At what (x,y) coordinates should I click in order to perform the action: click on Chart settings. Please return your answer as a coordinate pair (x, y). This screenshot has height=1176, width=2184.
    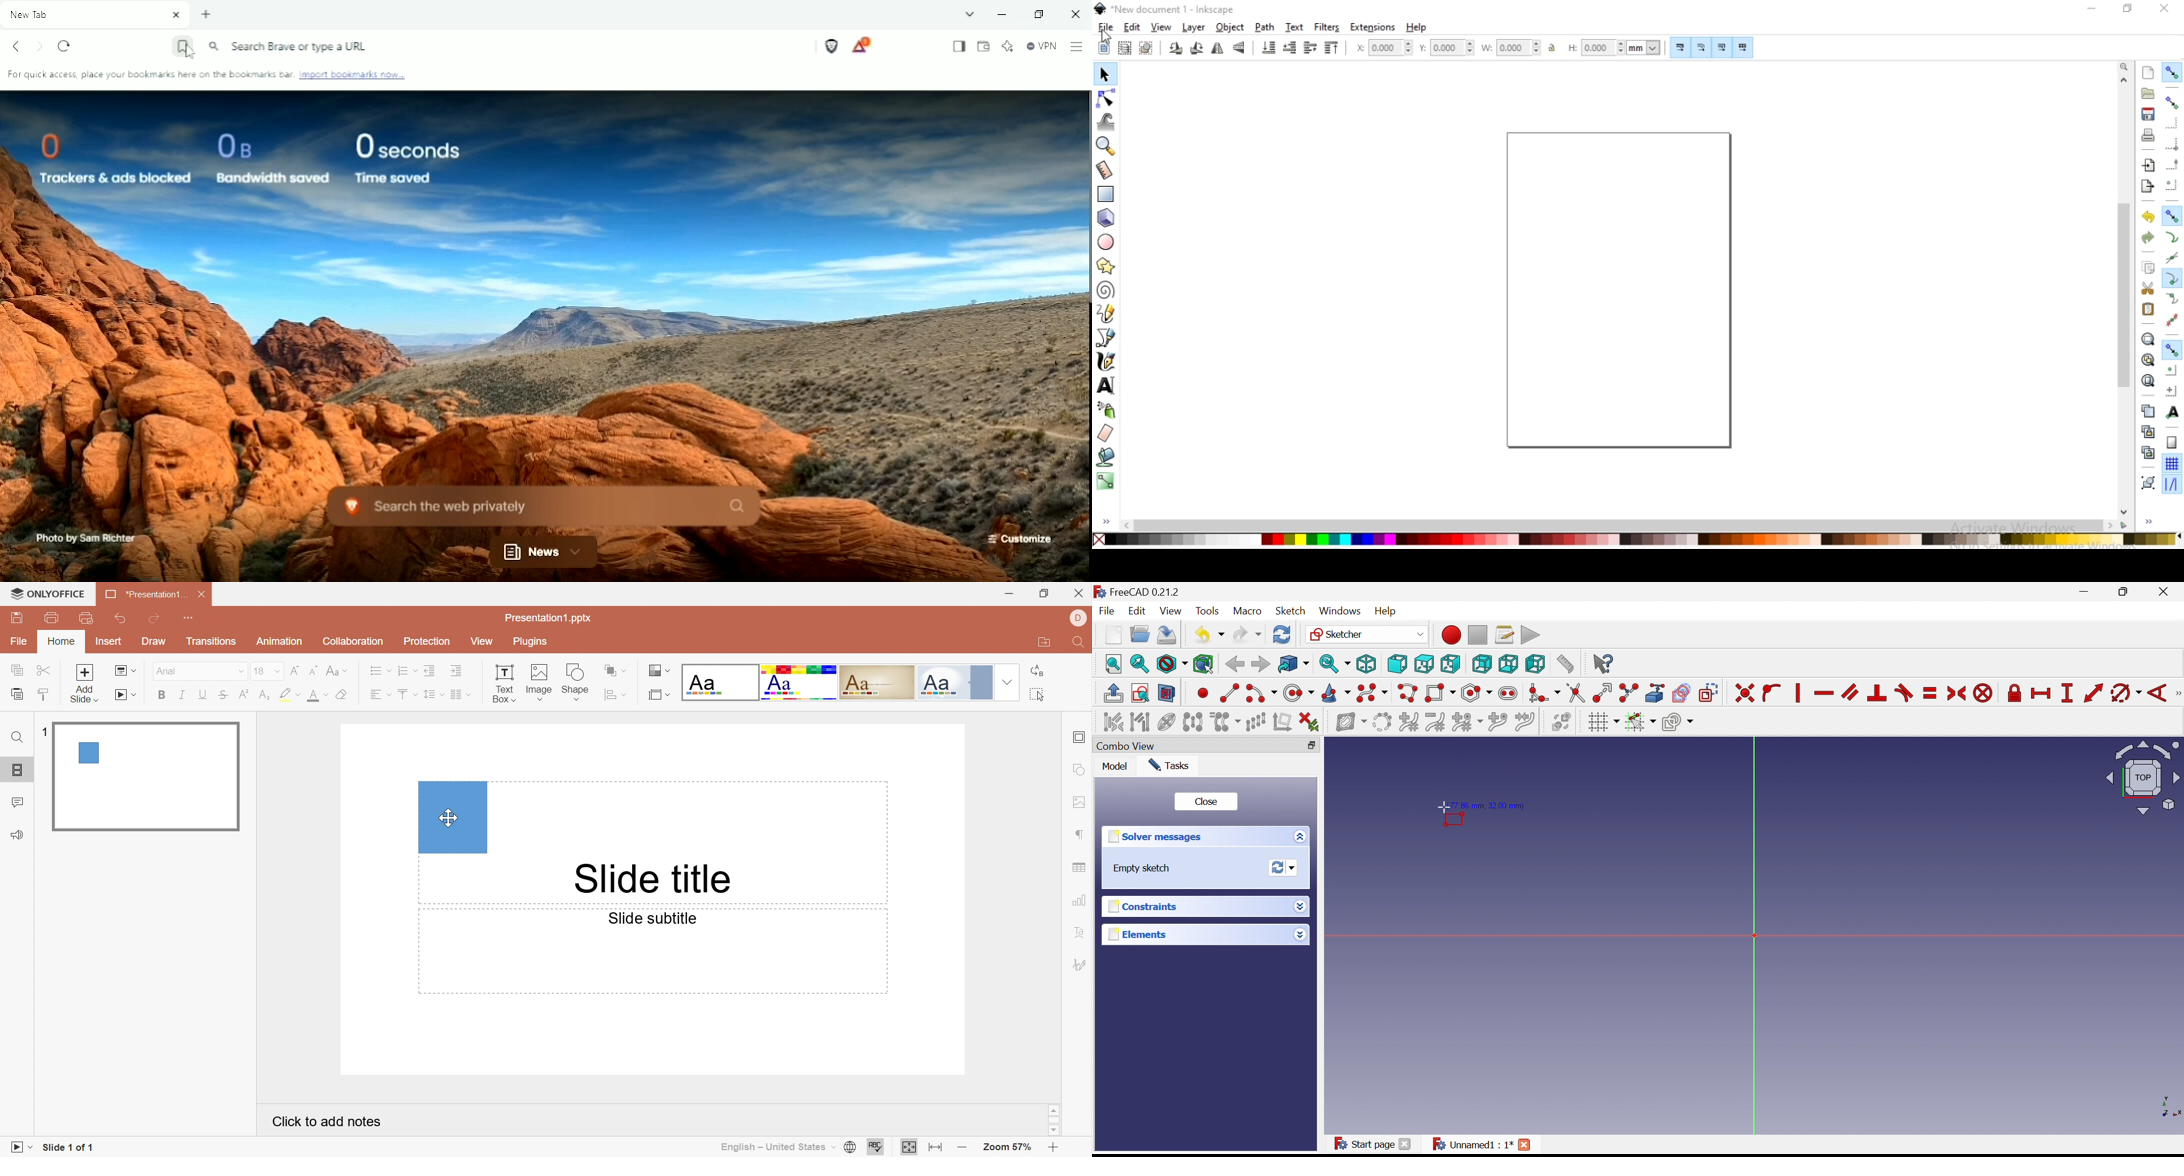
    Looking at the image, I should click on (1079, 900).